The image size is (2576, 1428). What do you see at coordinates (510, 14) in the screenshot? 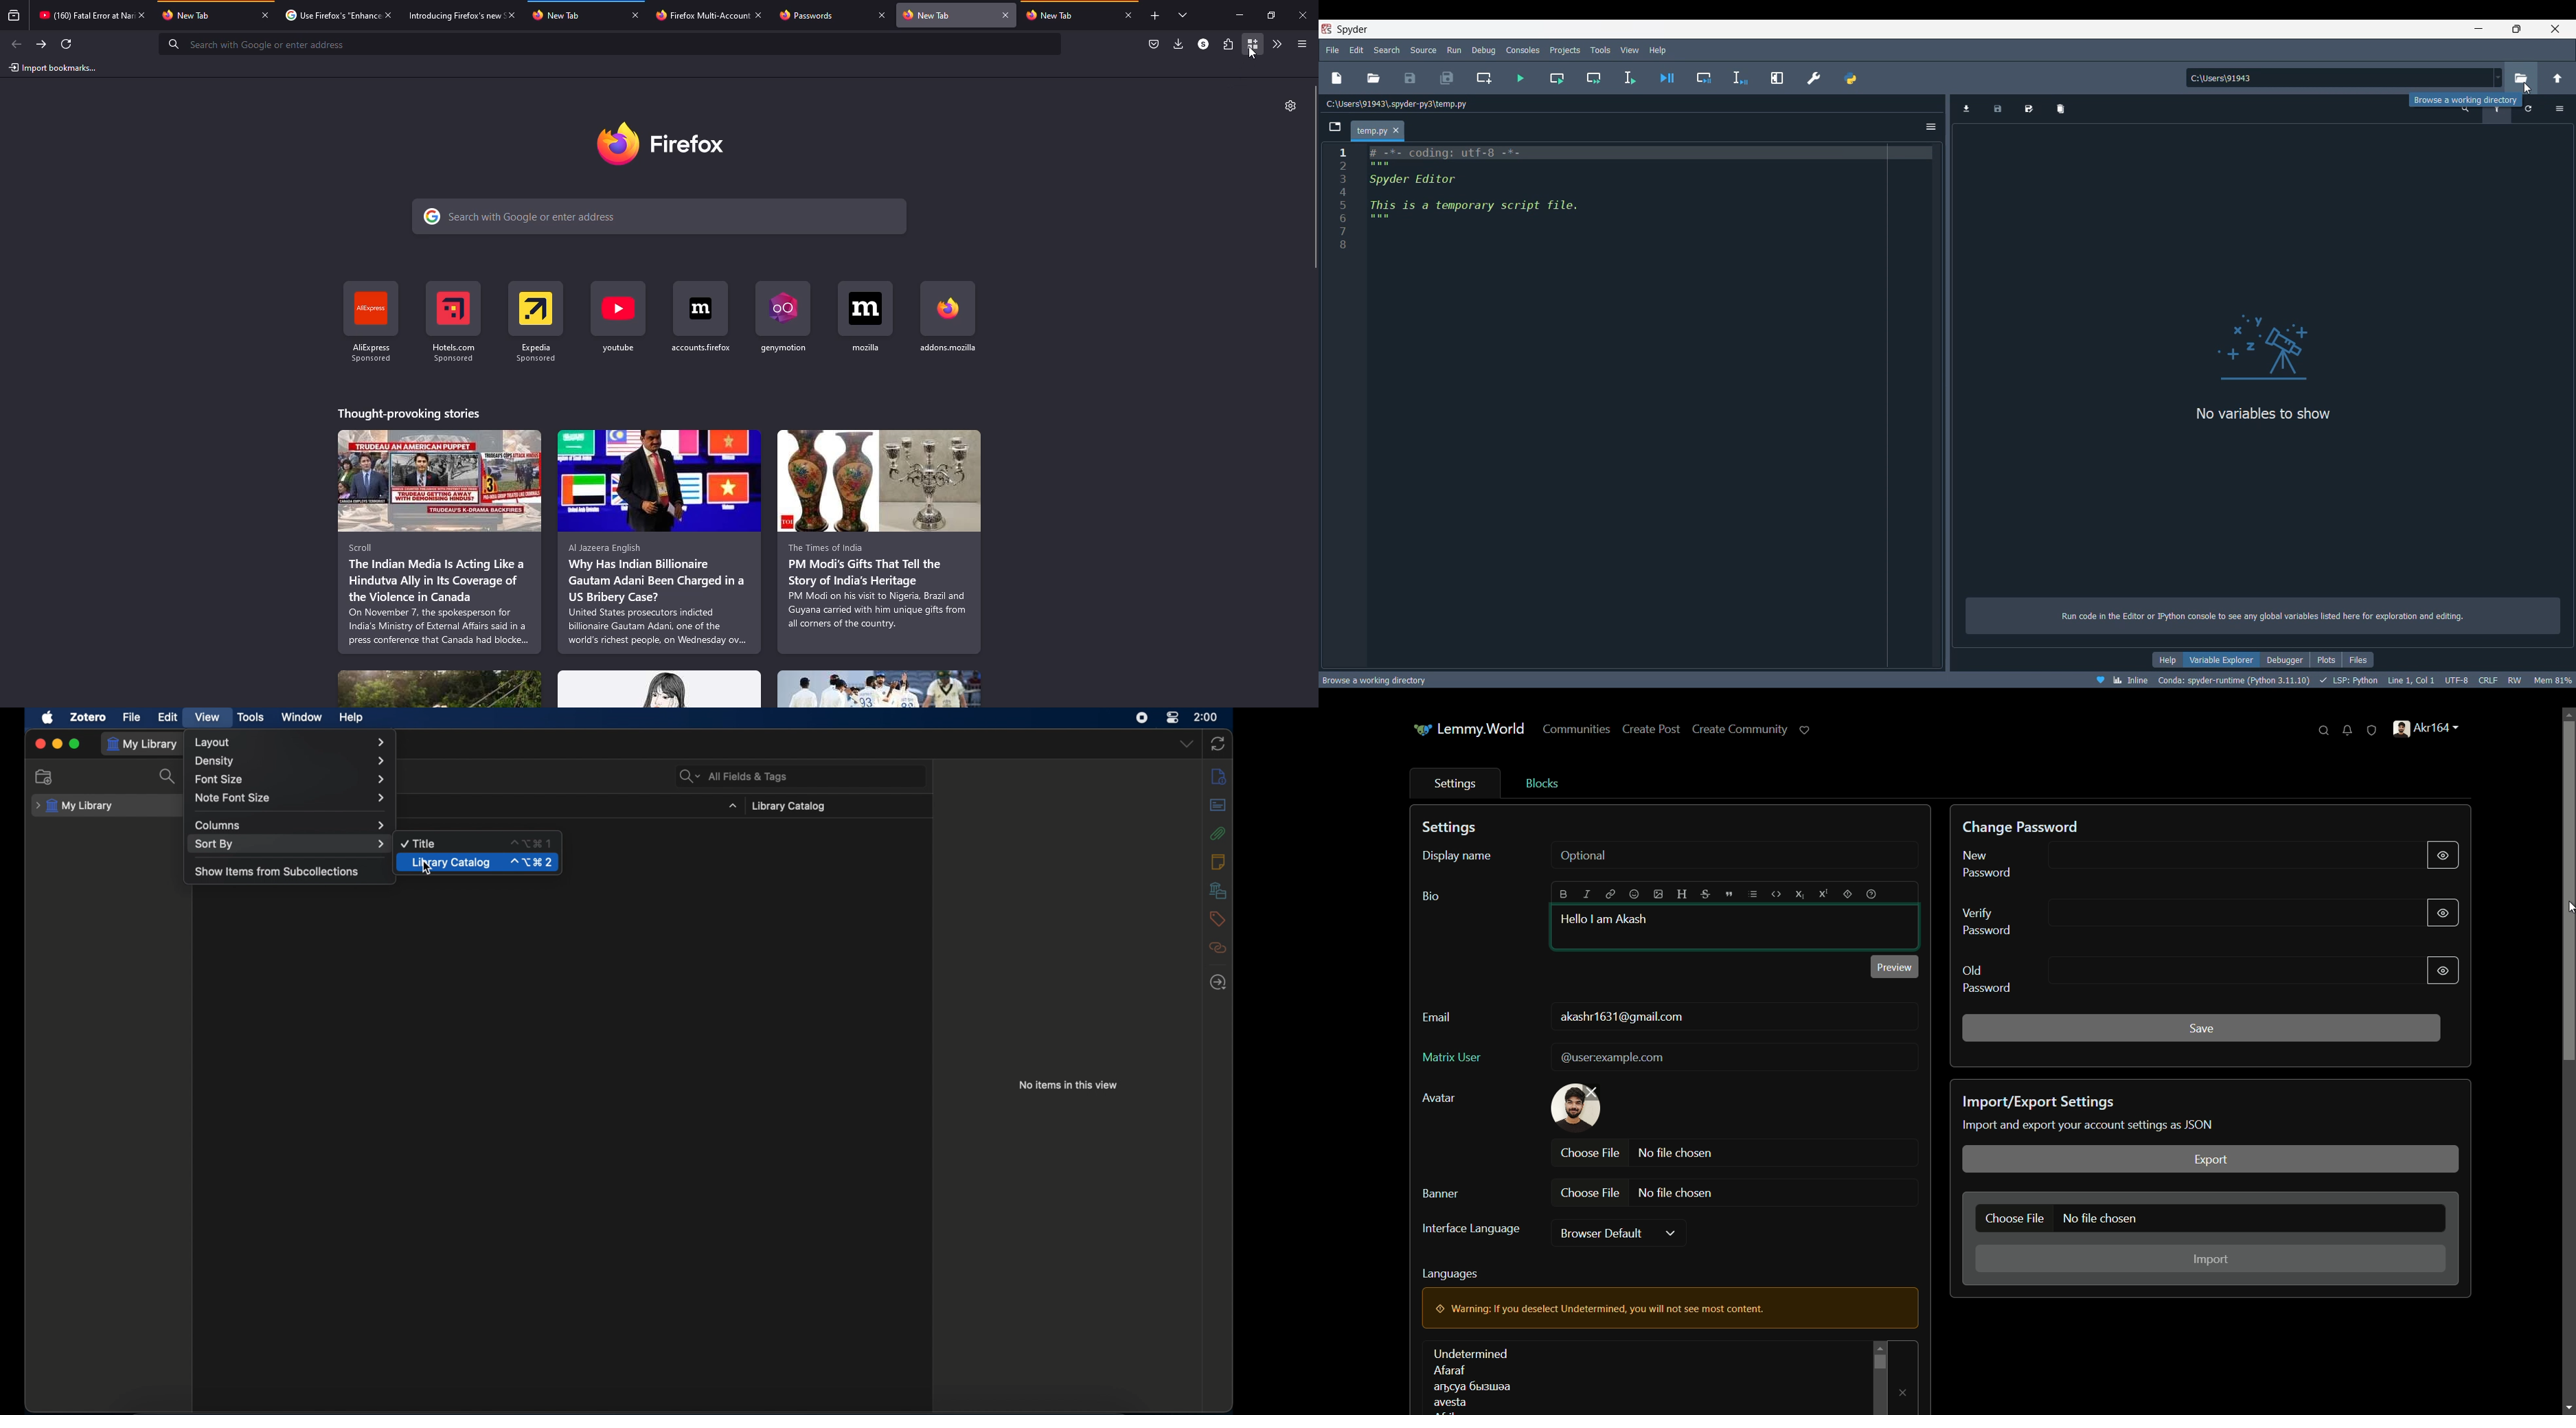
I see `close` at bounding box center [510, 14].